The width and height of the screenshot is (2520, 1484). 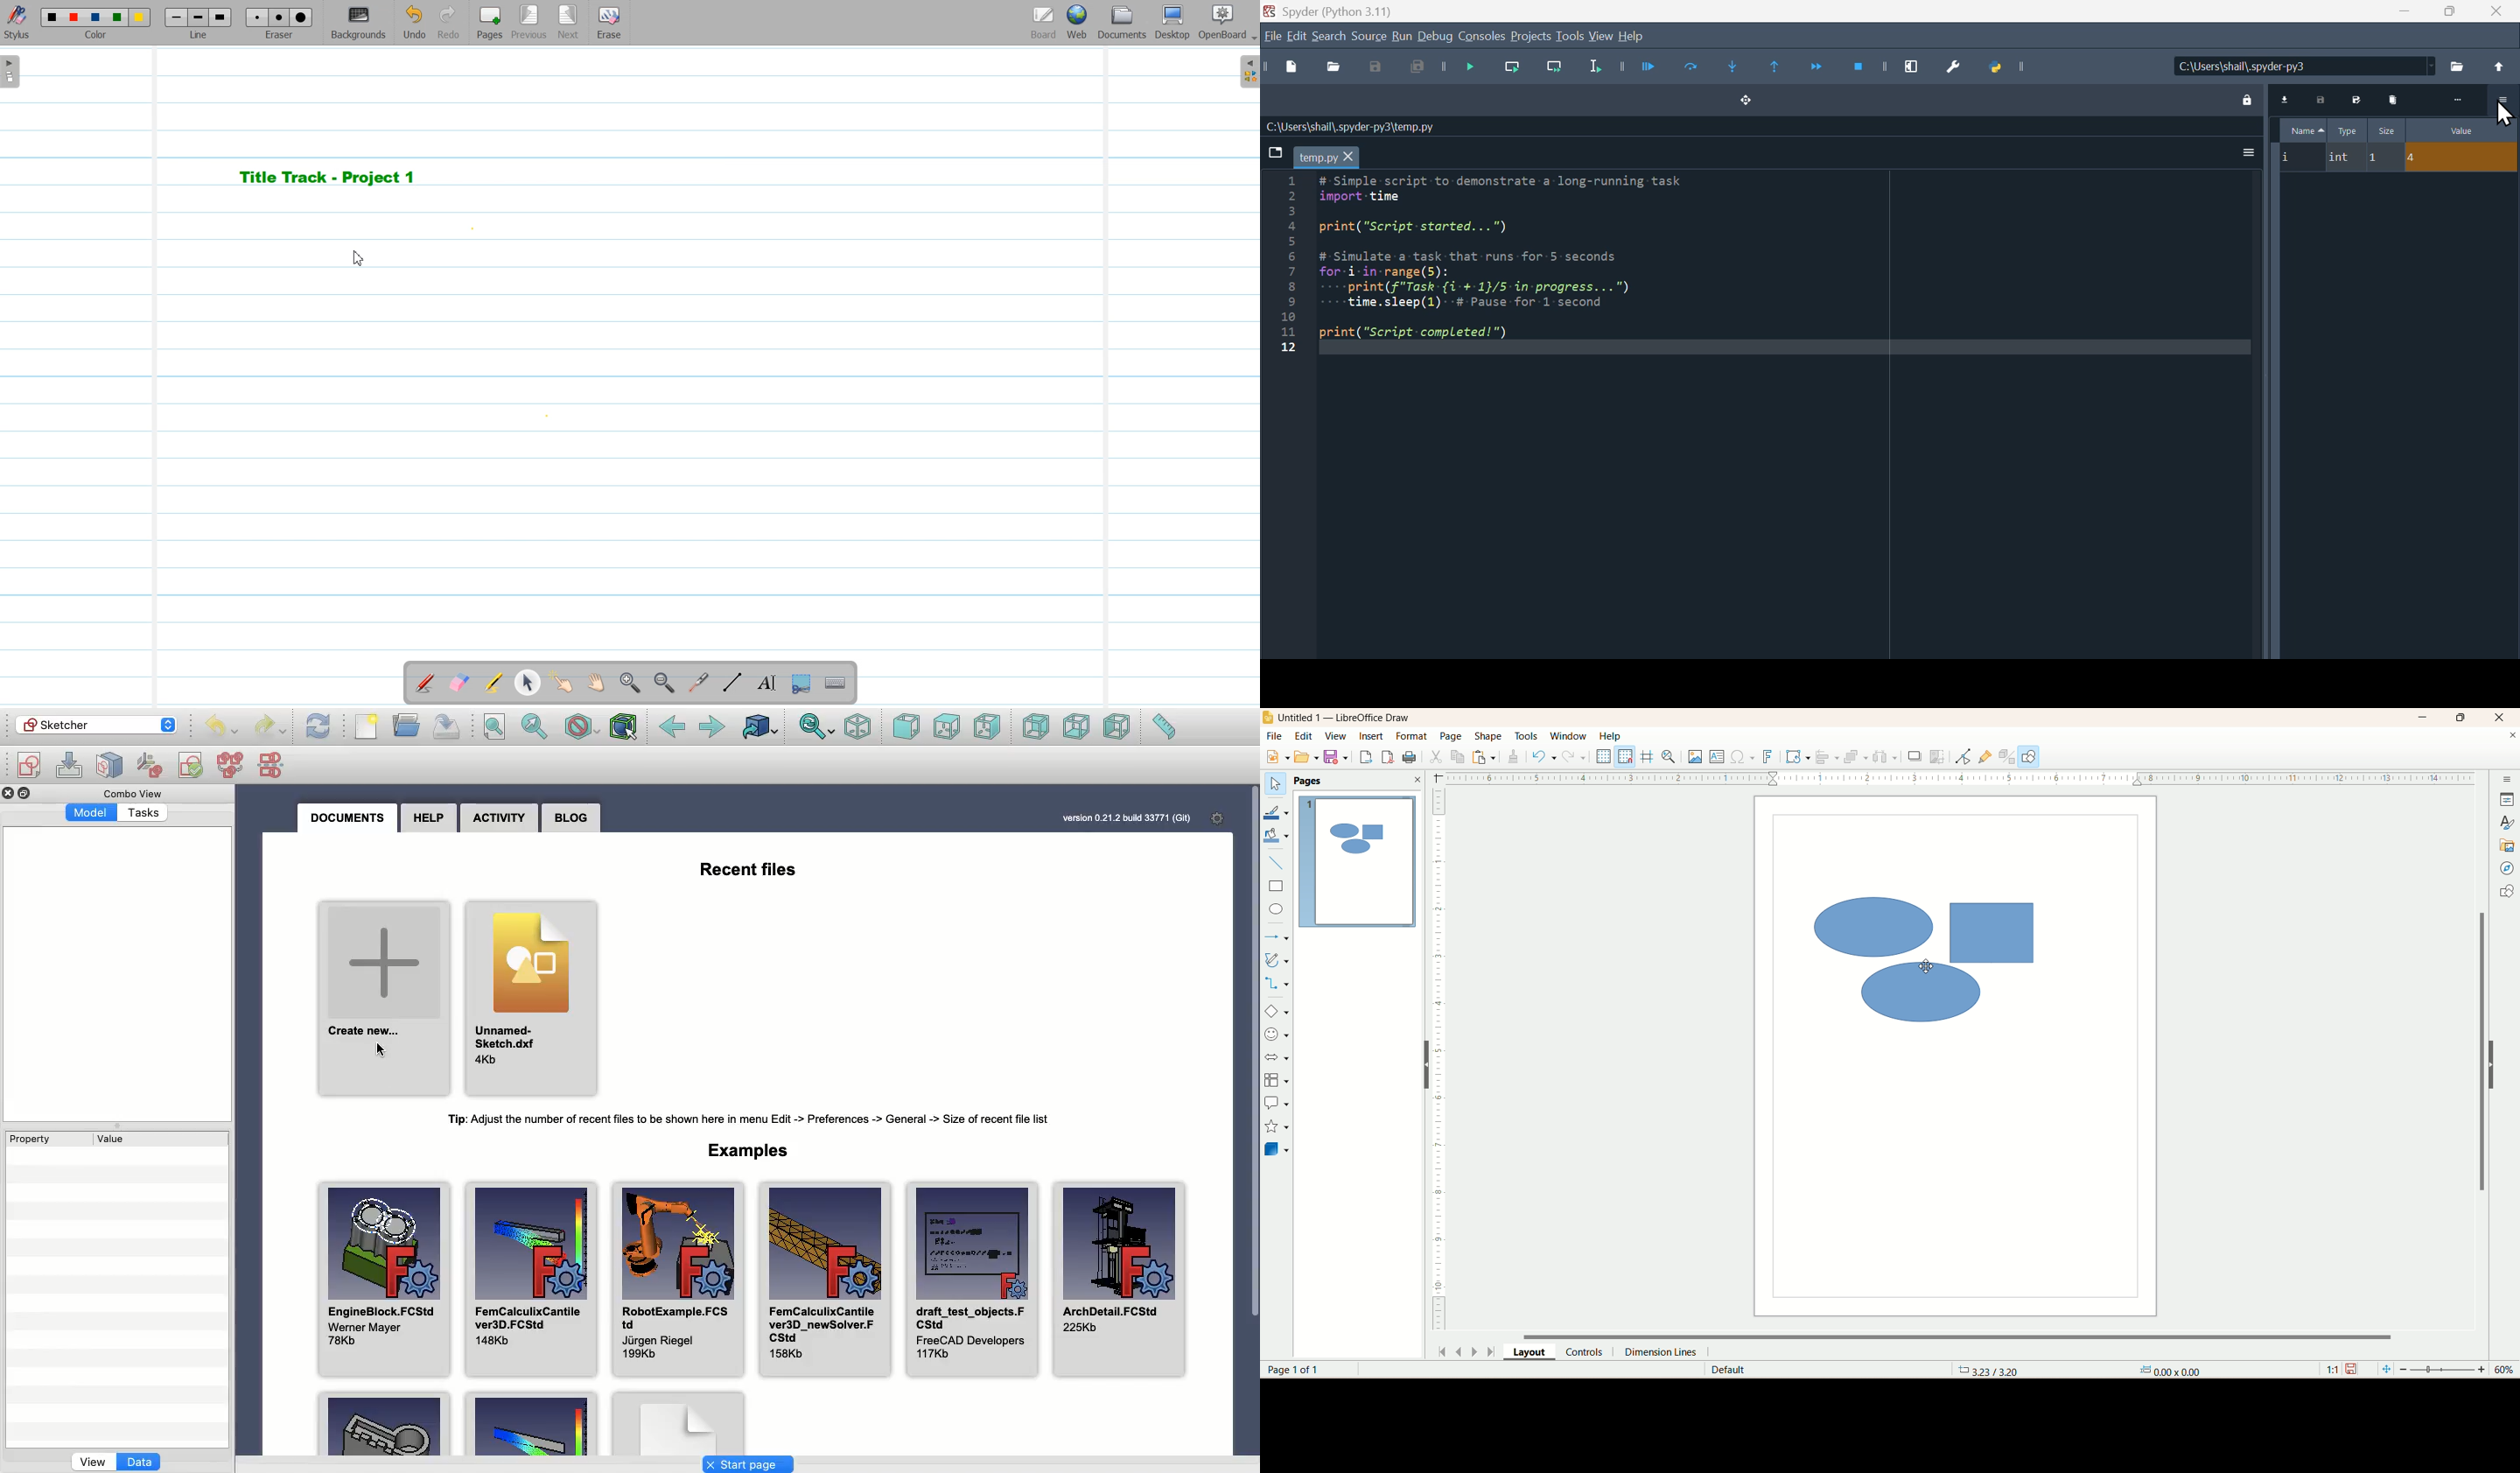 I want to click on close, so click(x=2502, y=718).